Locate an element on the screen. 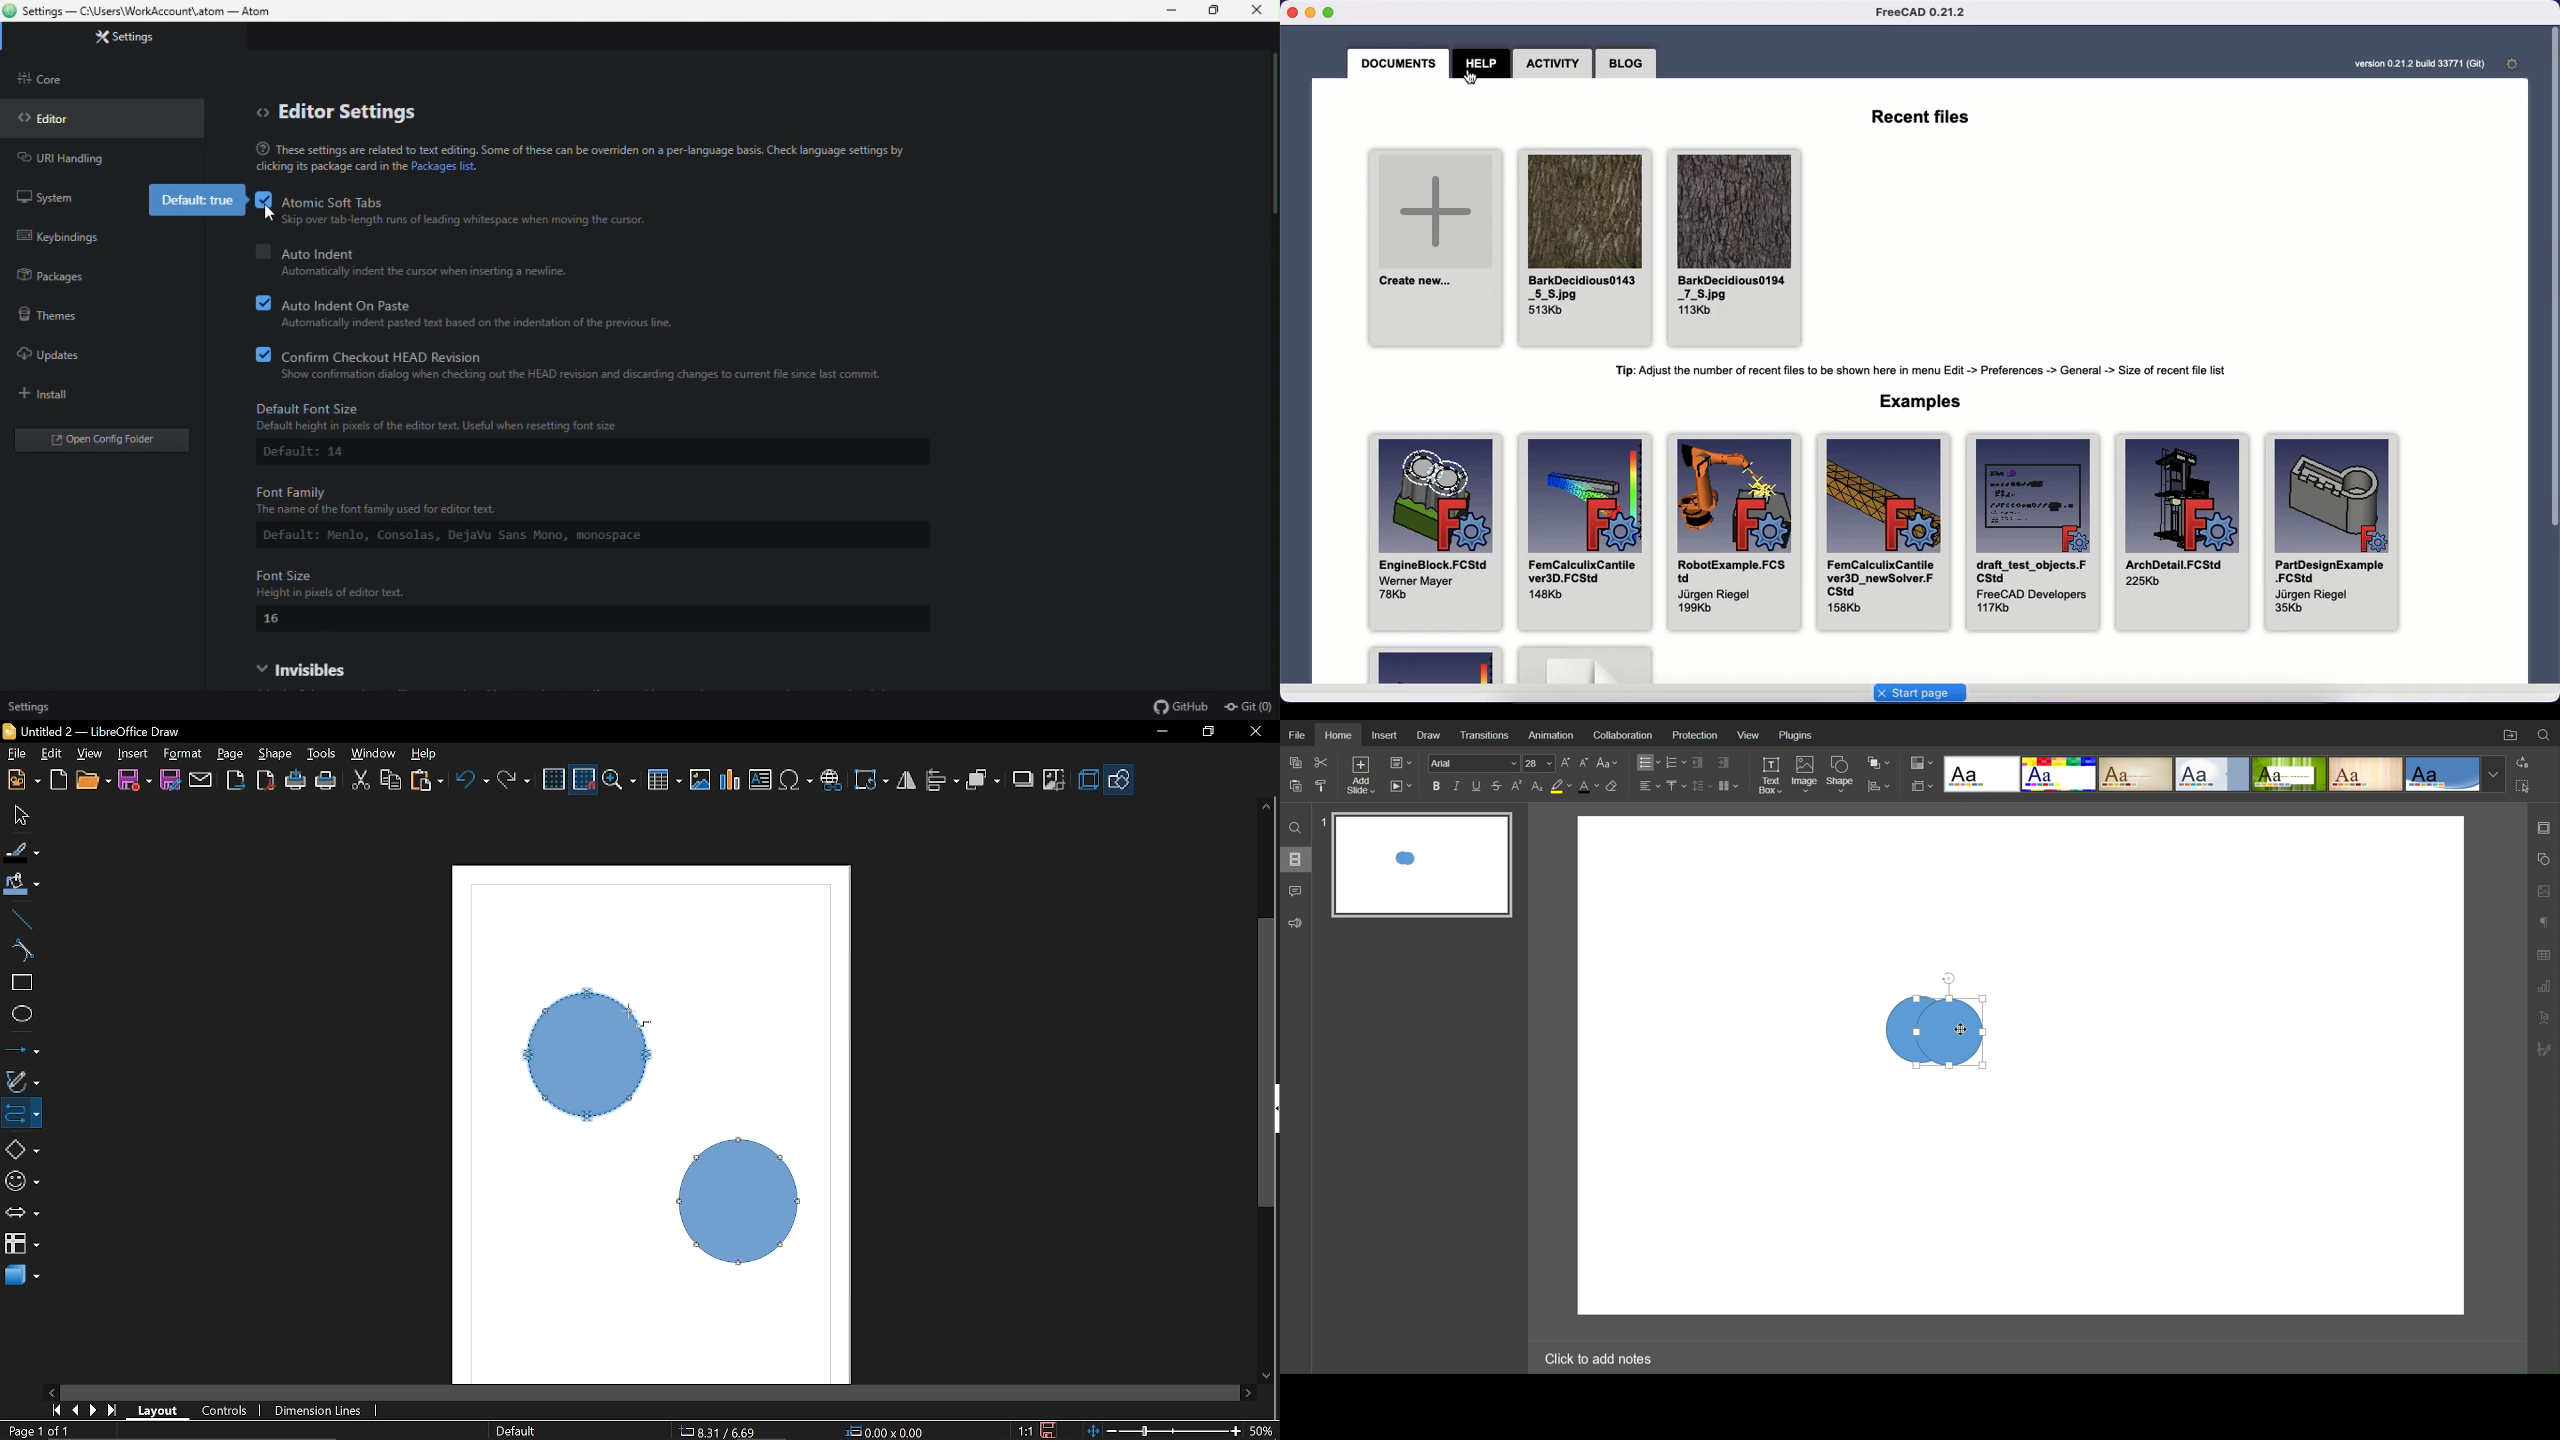  Symbol shapes is located at coordinates (22, 1183).